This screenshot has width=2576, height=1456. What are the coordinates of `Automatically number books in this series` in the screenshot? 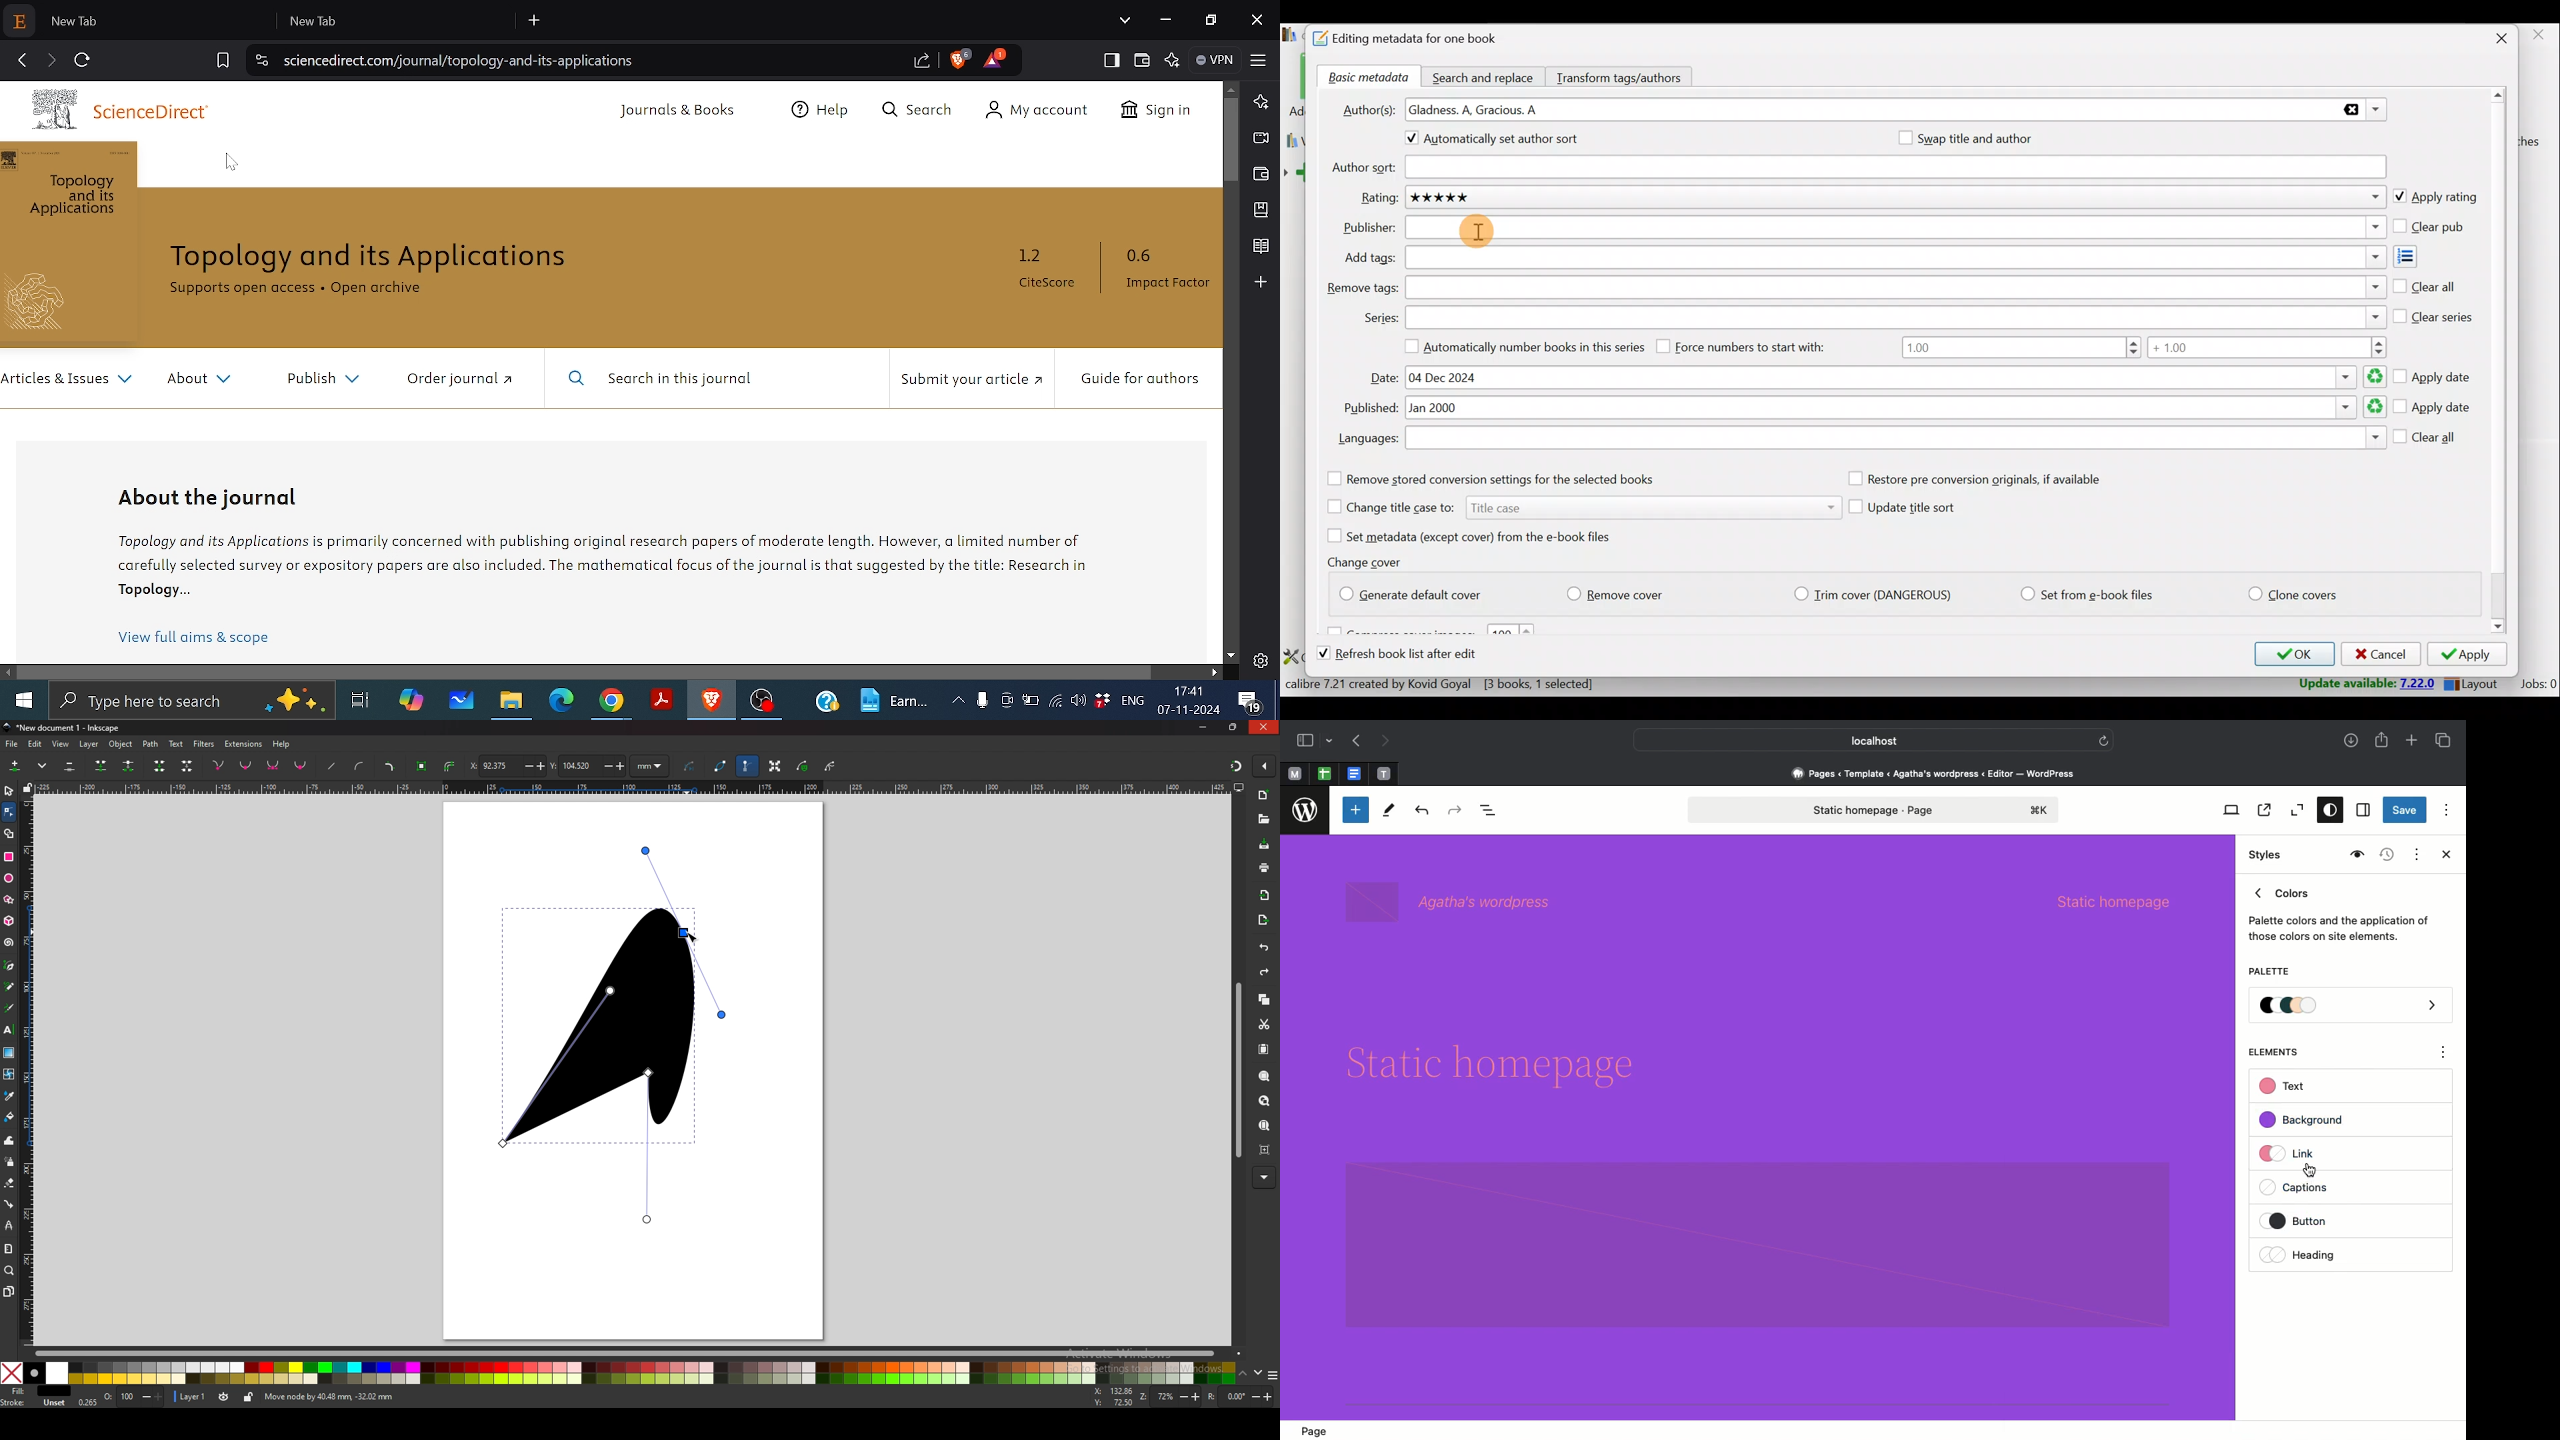 It's located at (1519, 345).